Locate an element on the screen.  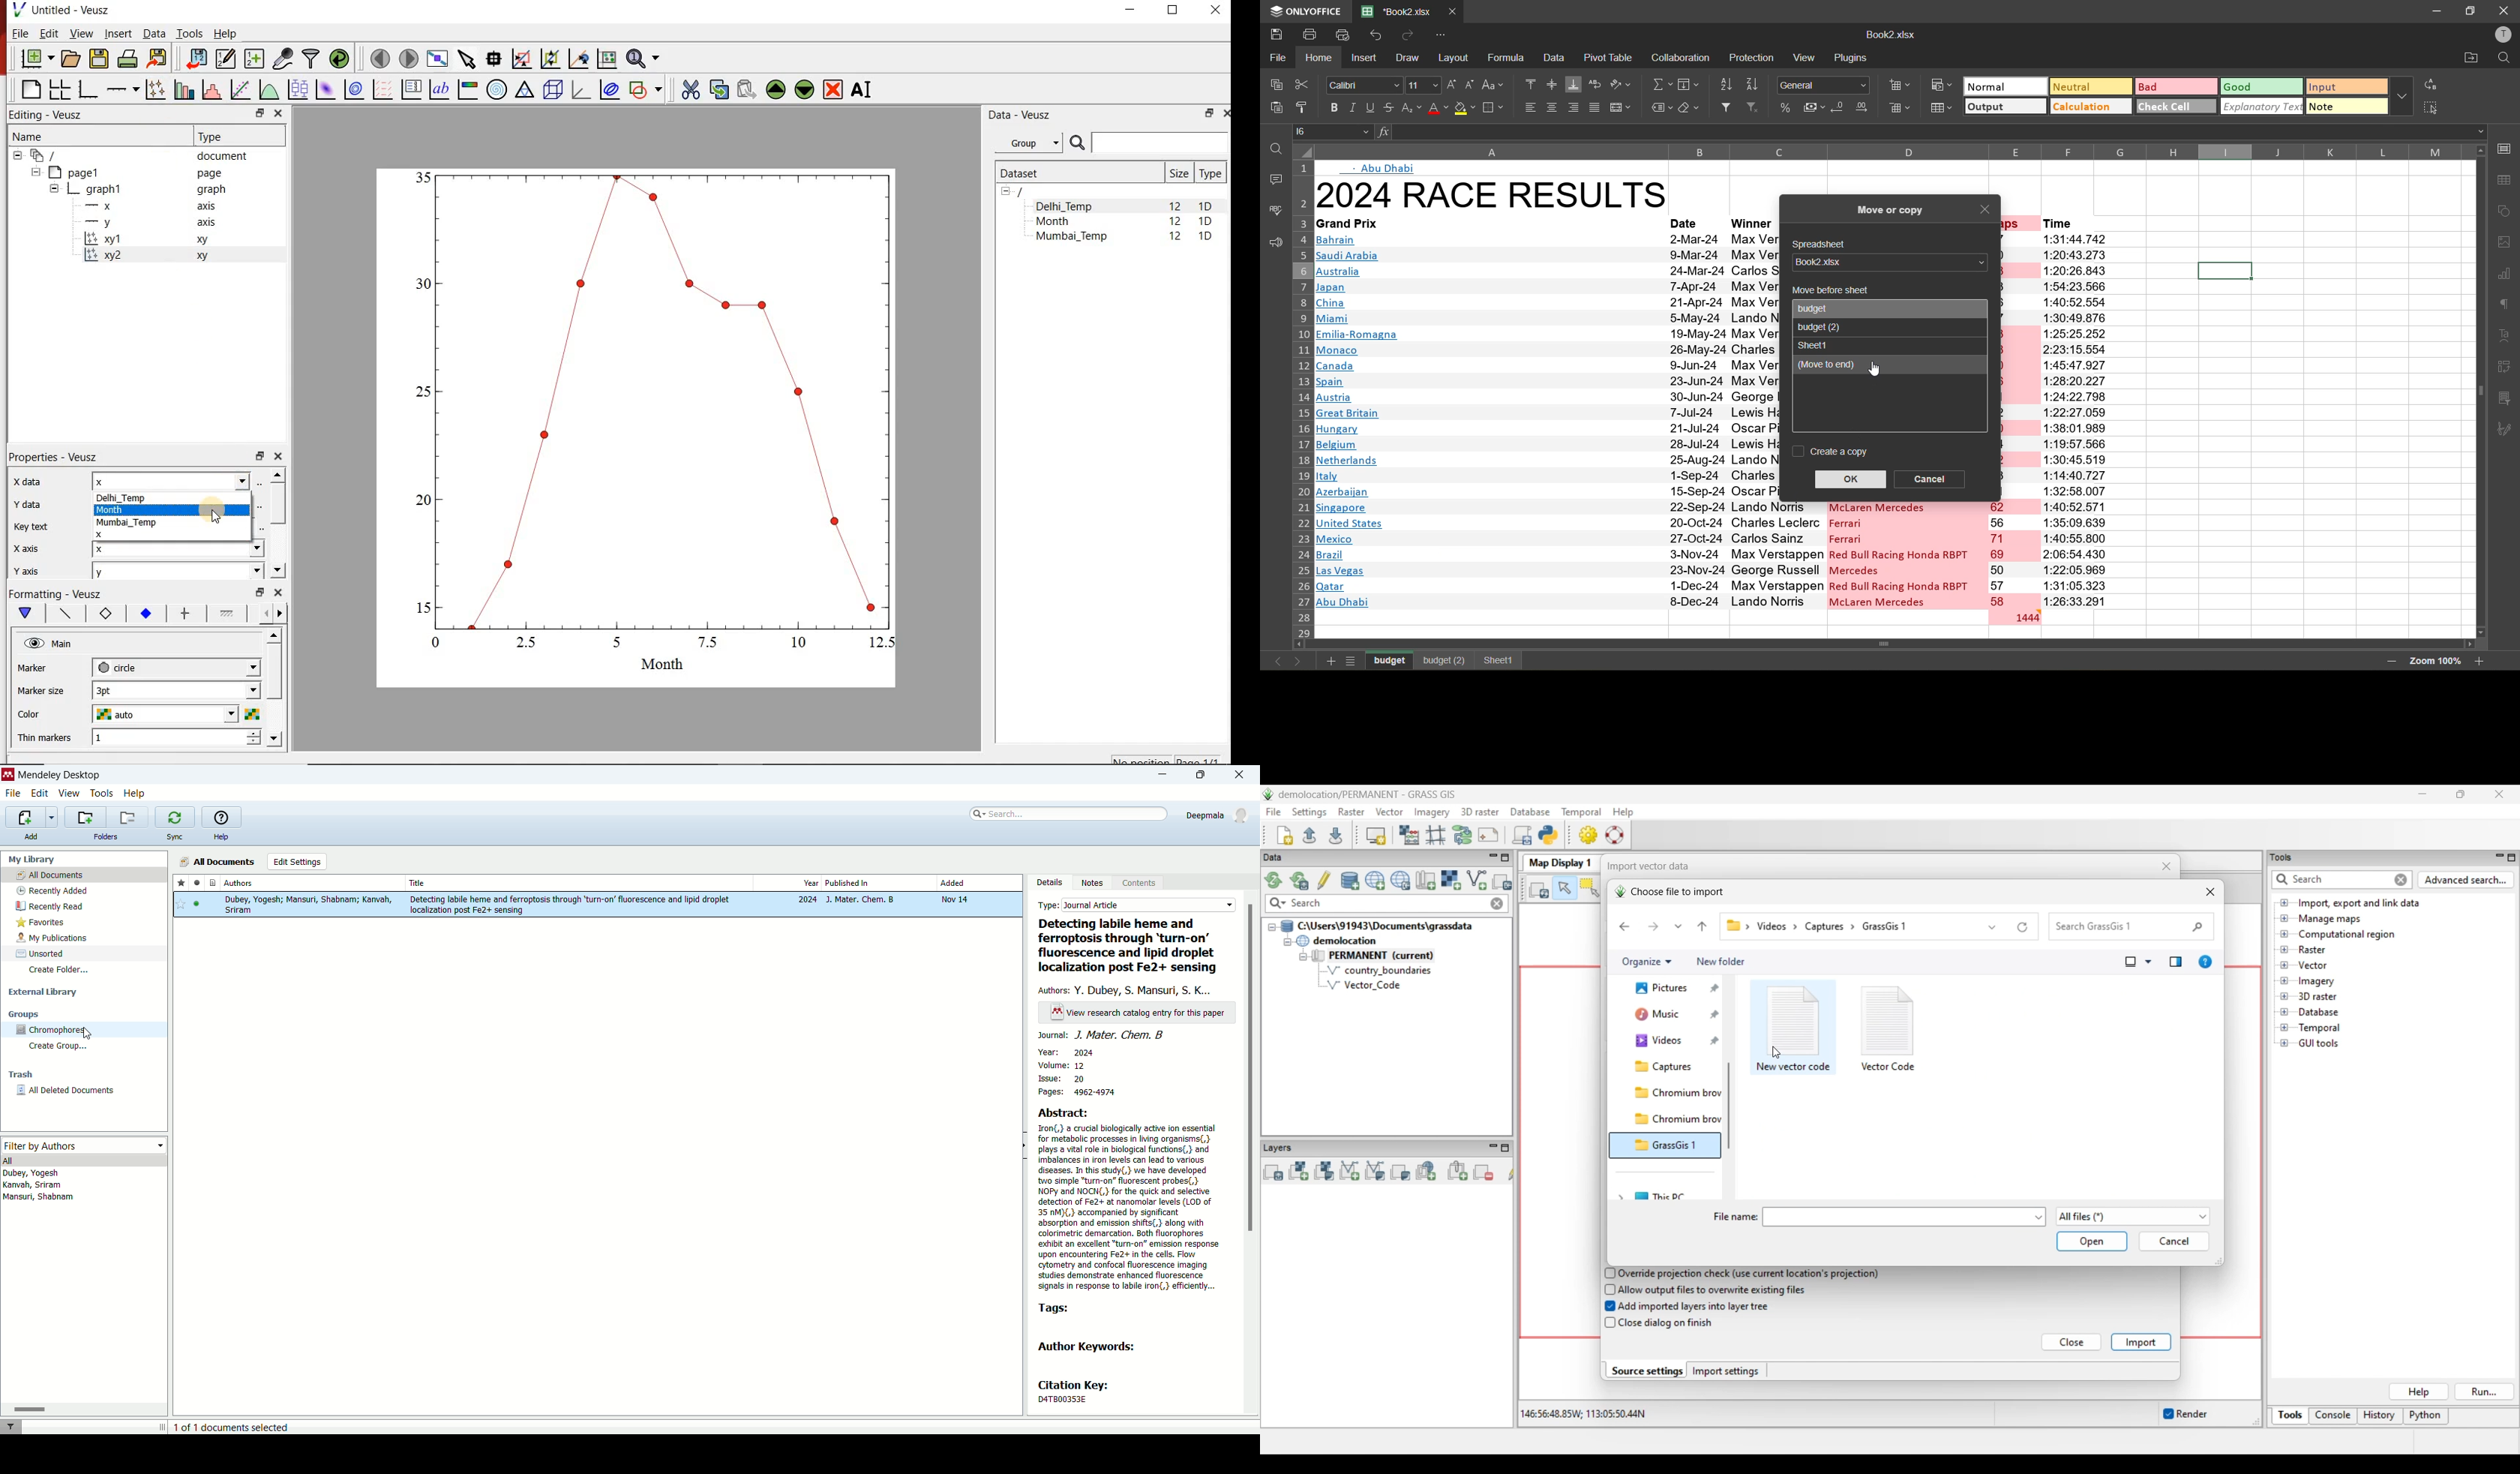
search is located at coordinates (1070, 812).